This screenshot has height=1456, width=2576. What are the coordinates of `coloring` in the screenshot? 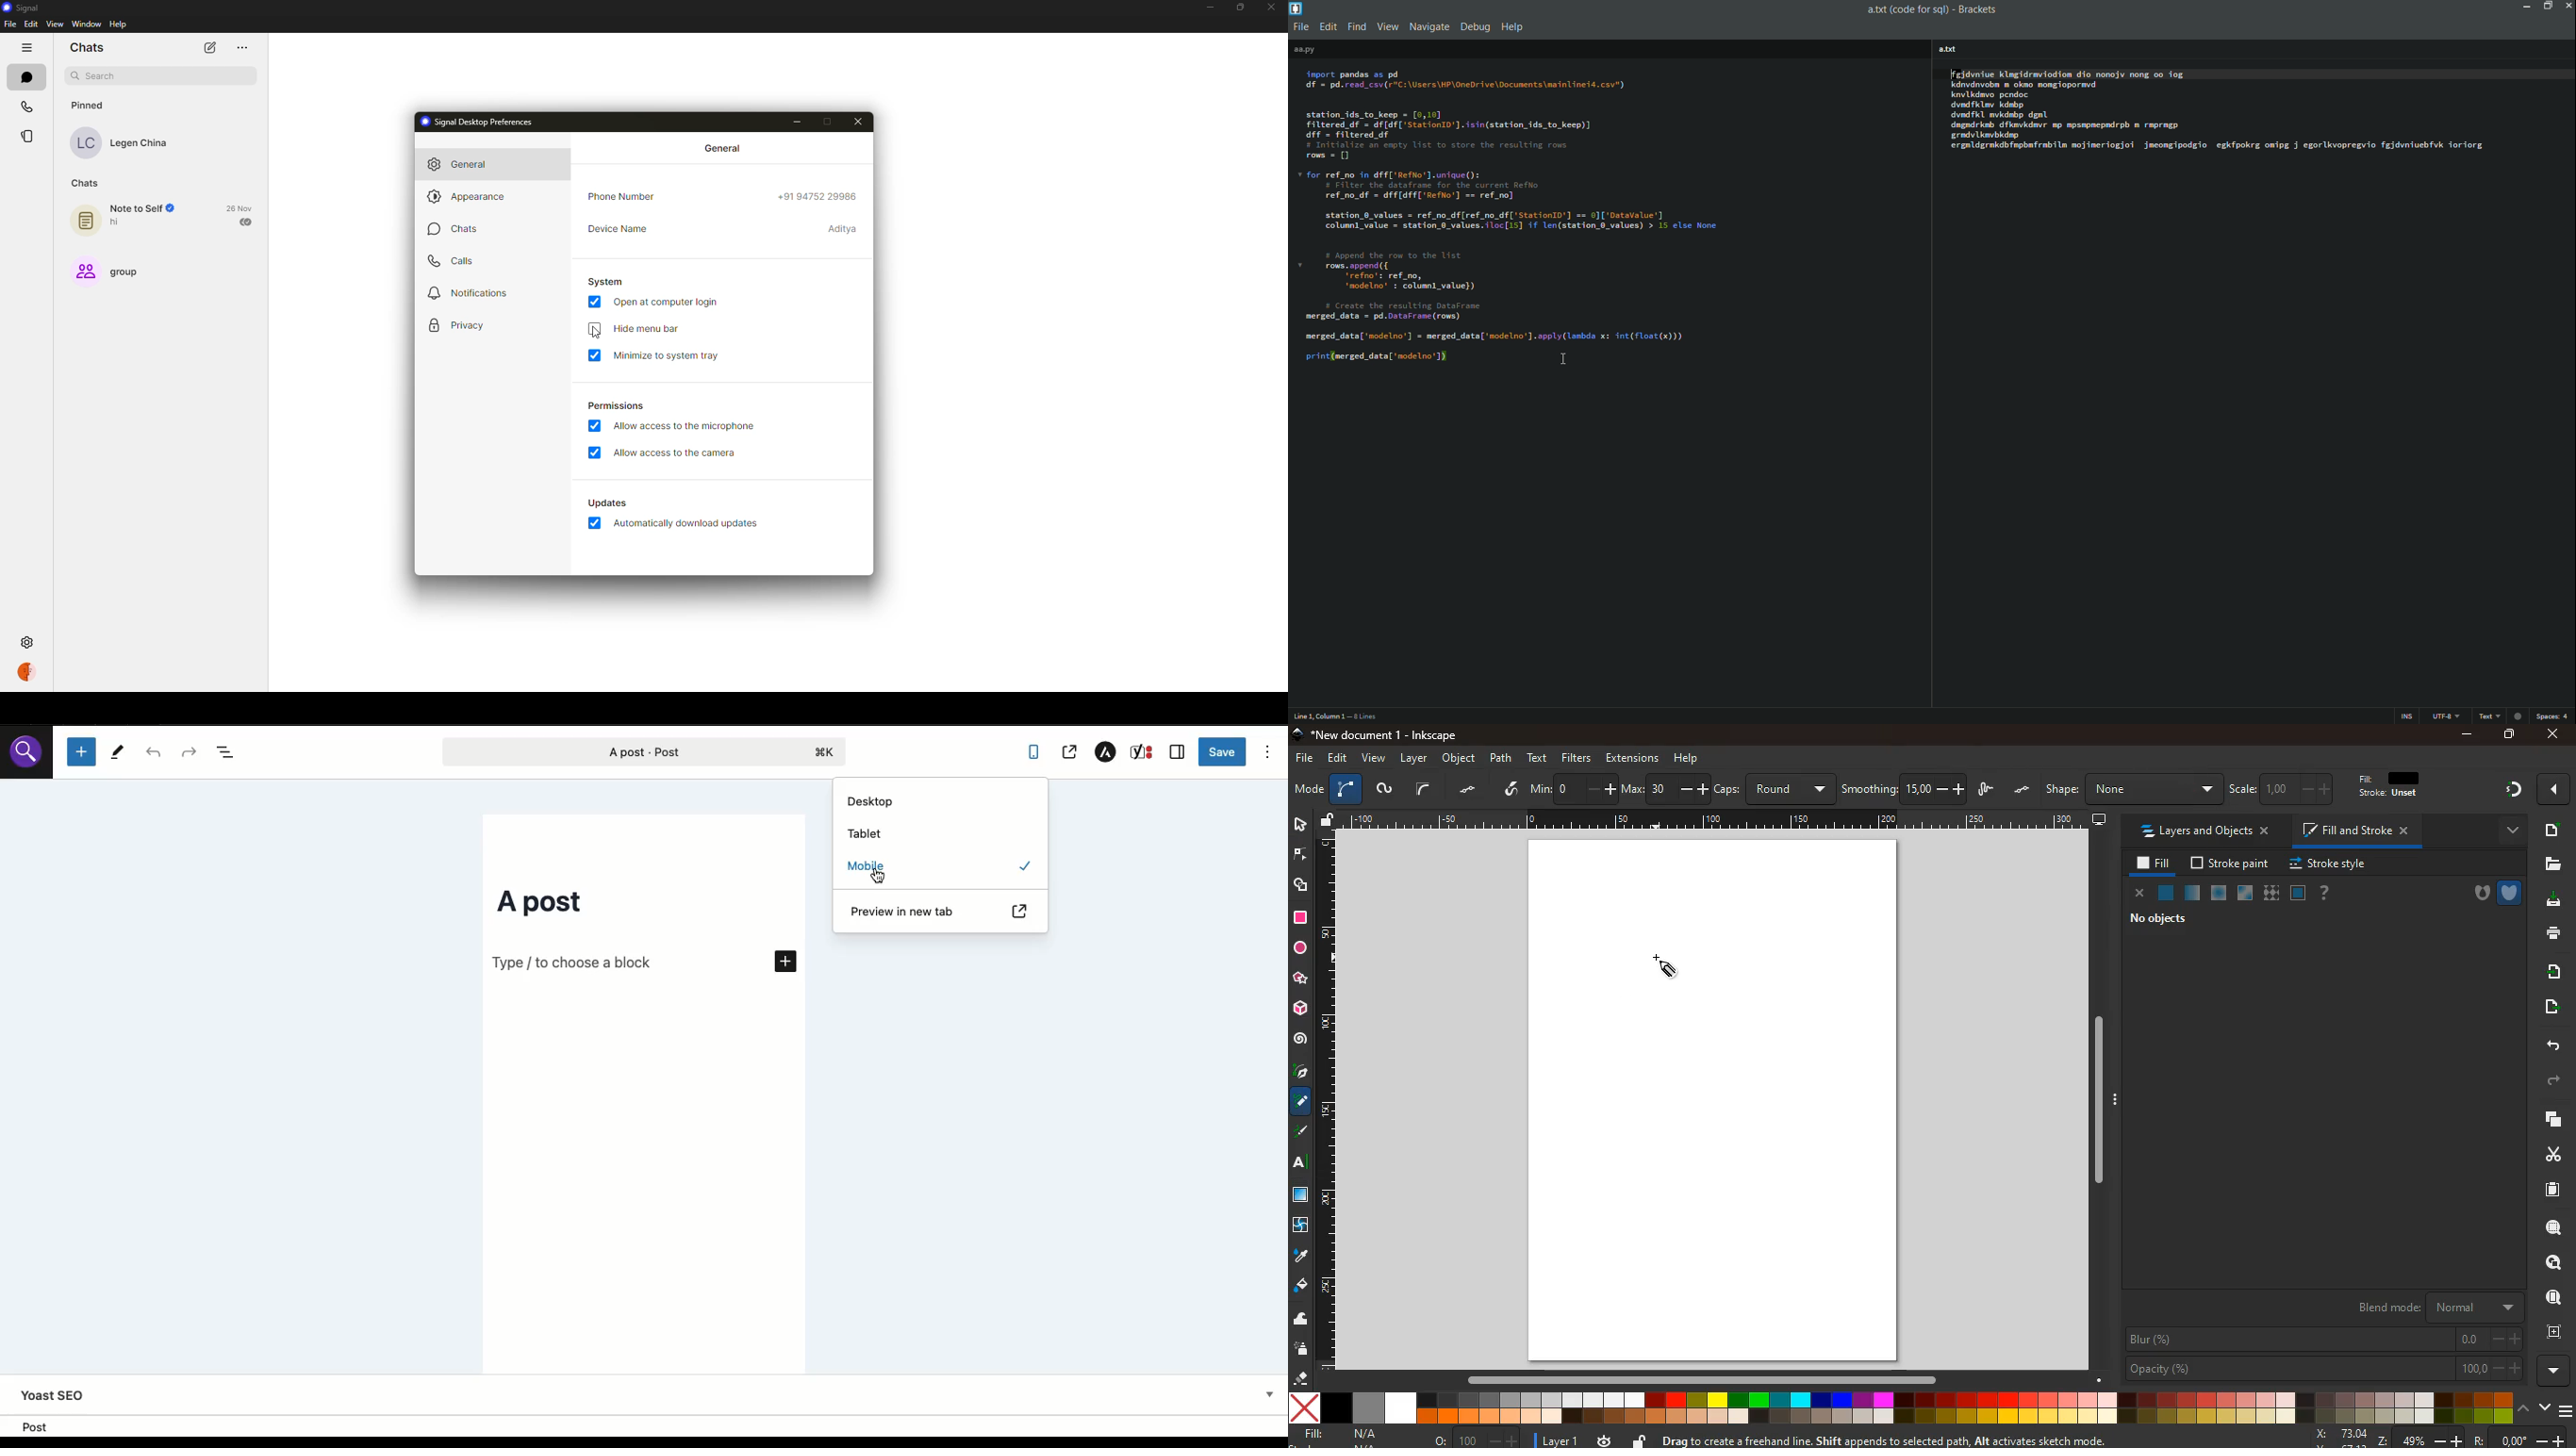 It's located at (1301, 1102).